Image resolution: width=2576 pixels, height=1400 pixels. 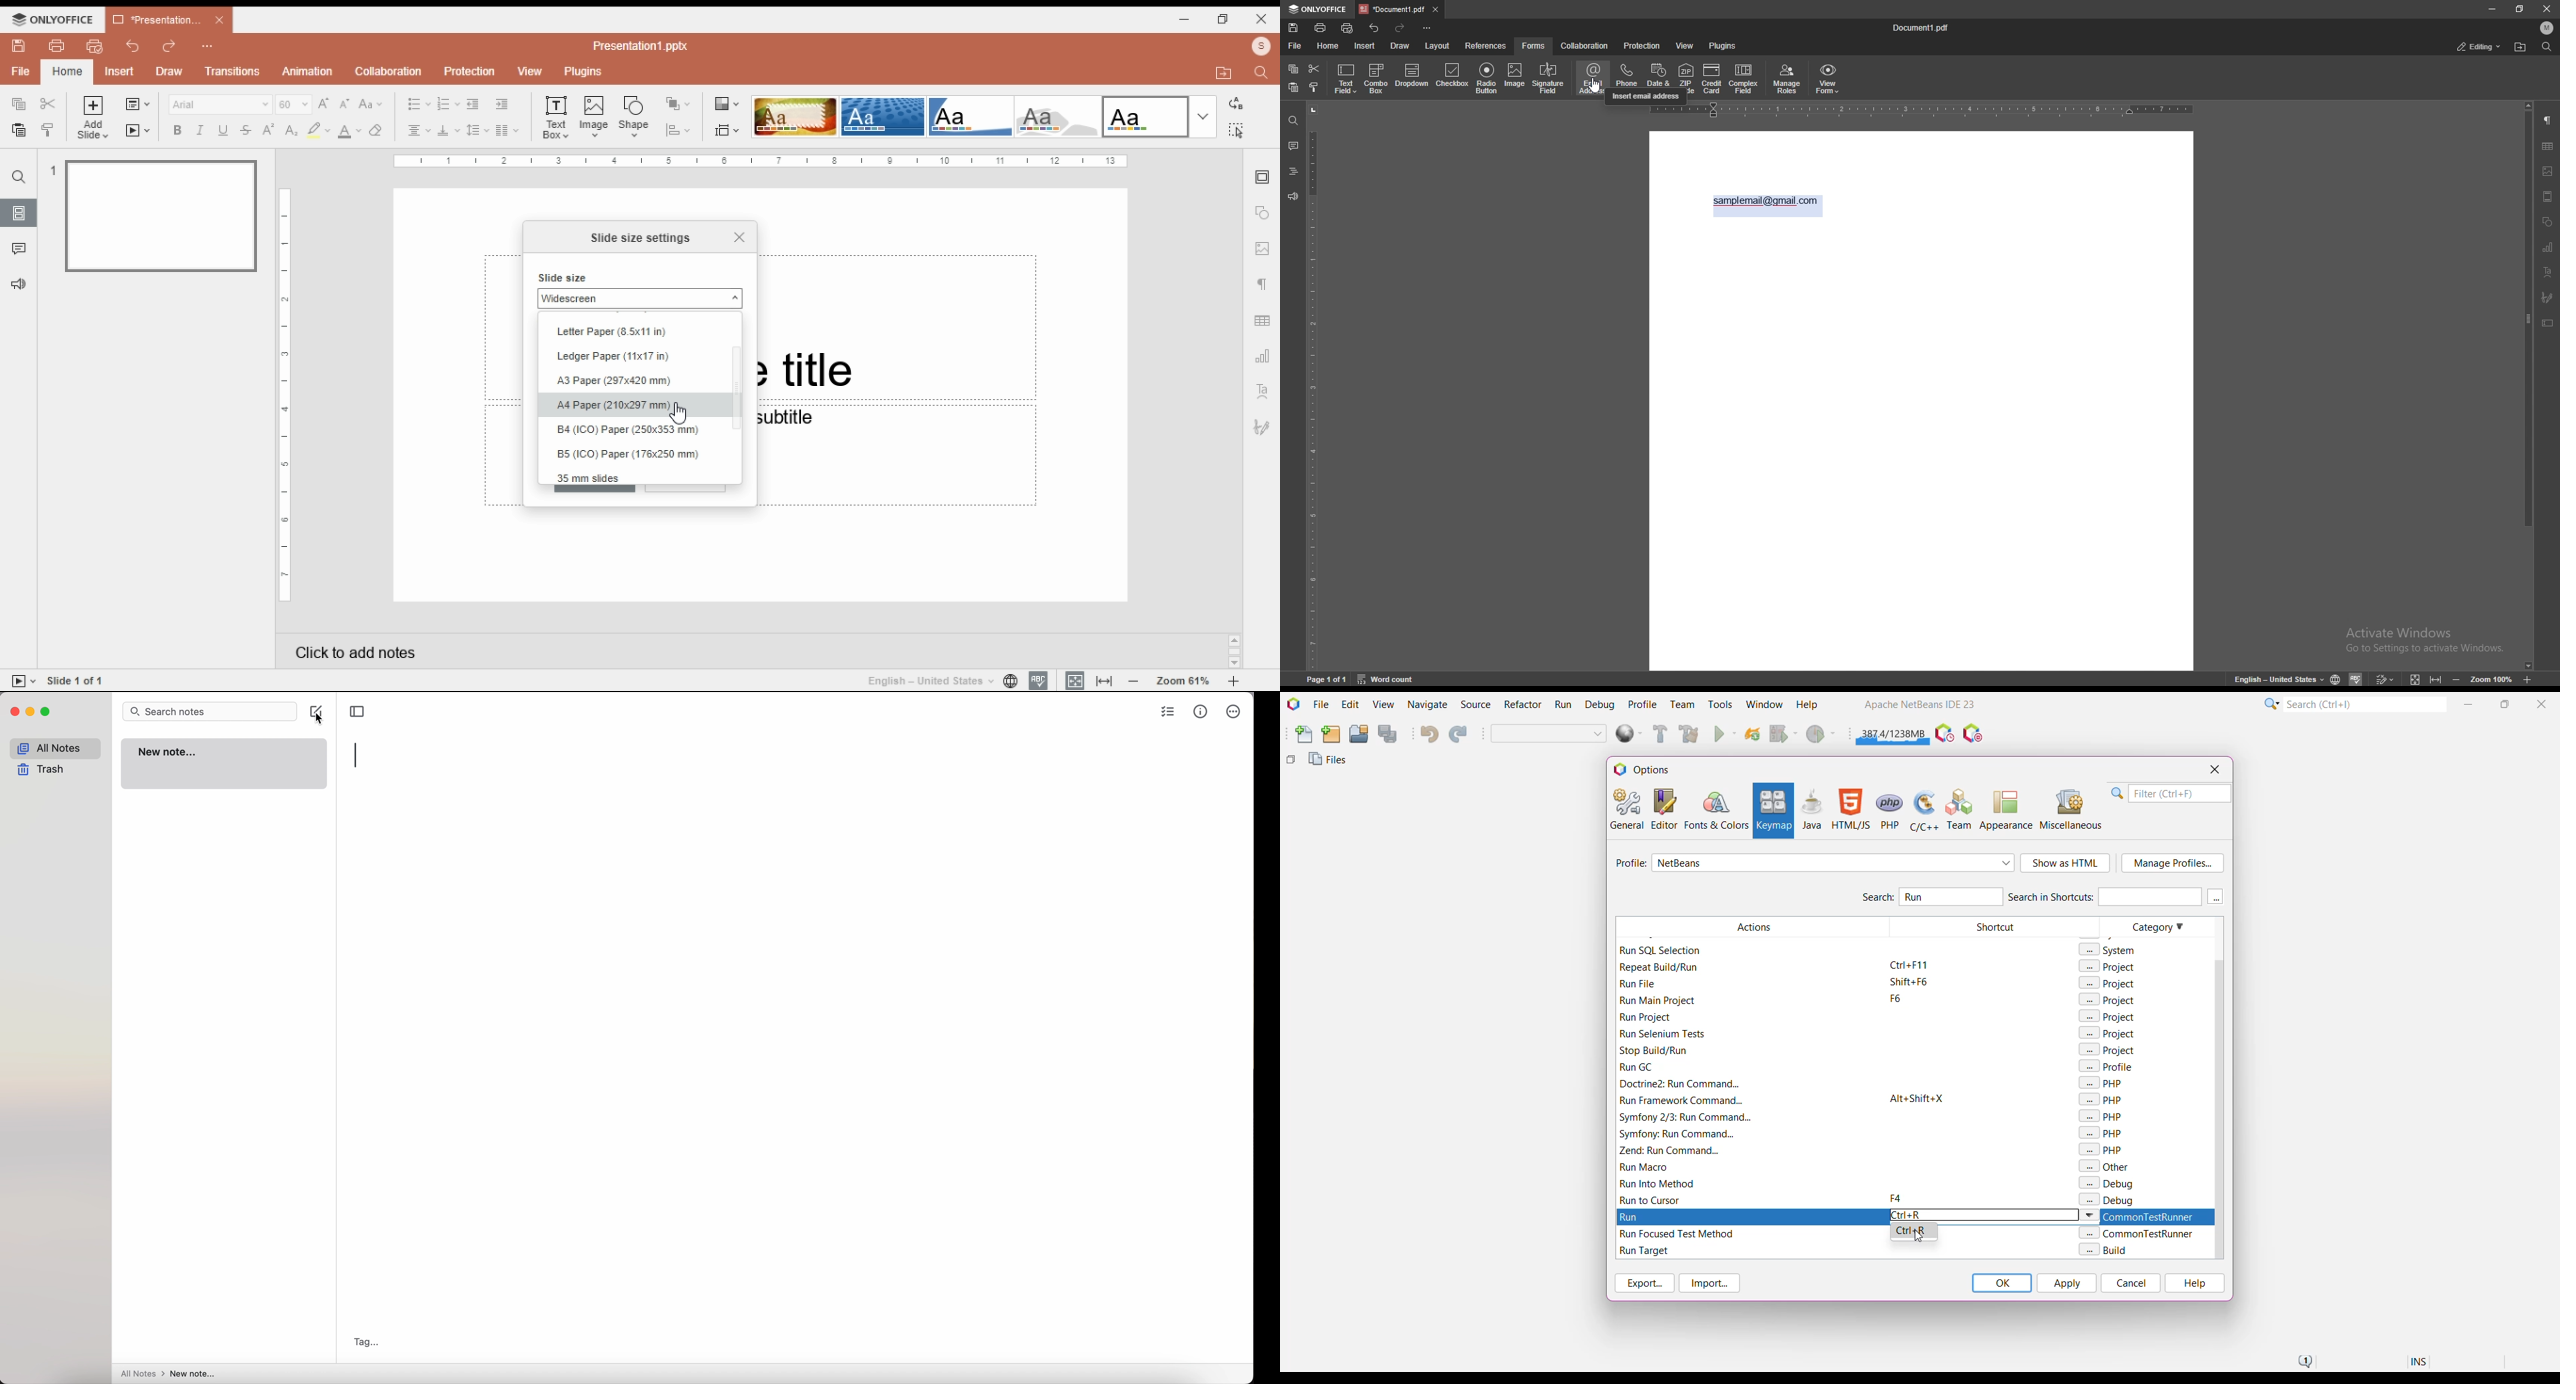 I want to click on view, so click(x=529, y=72).